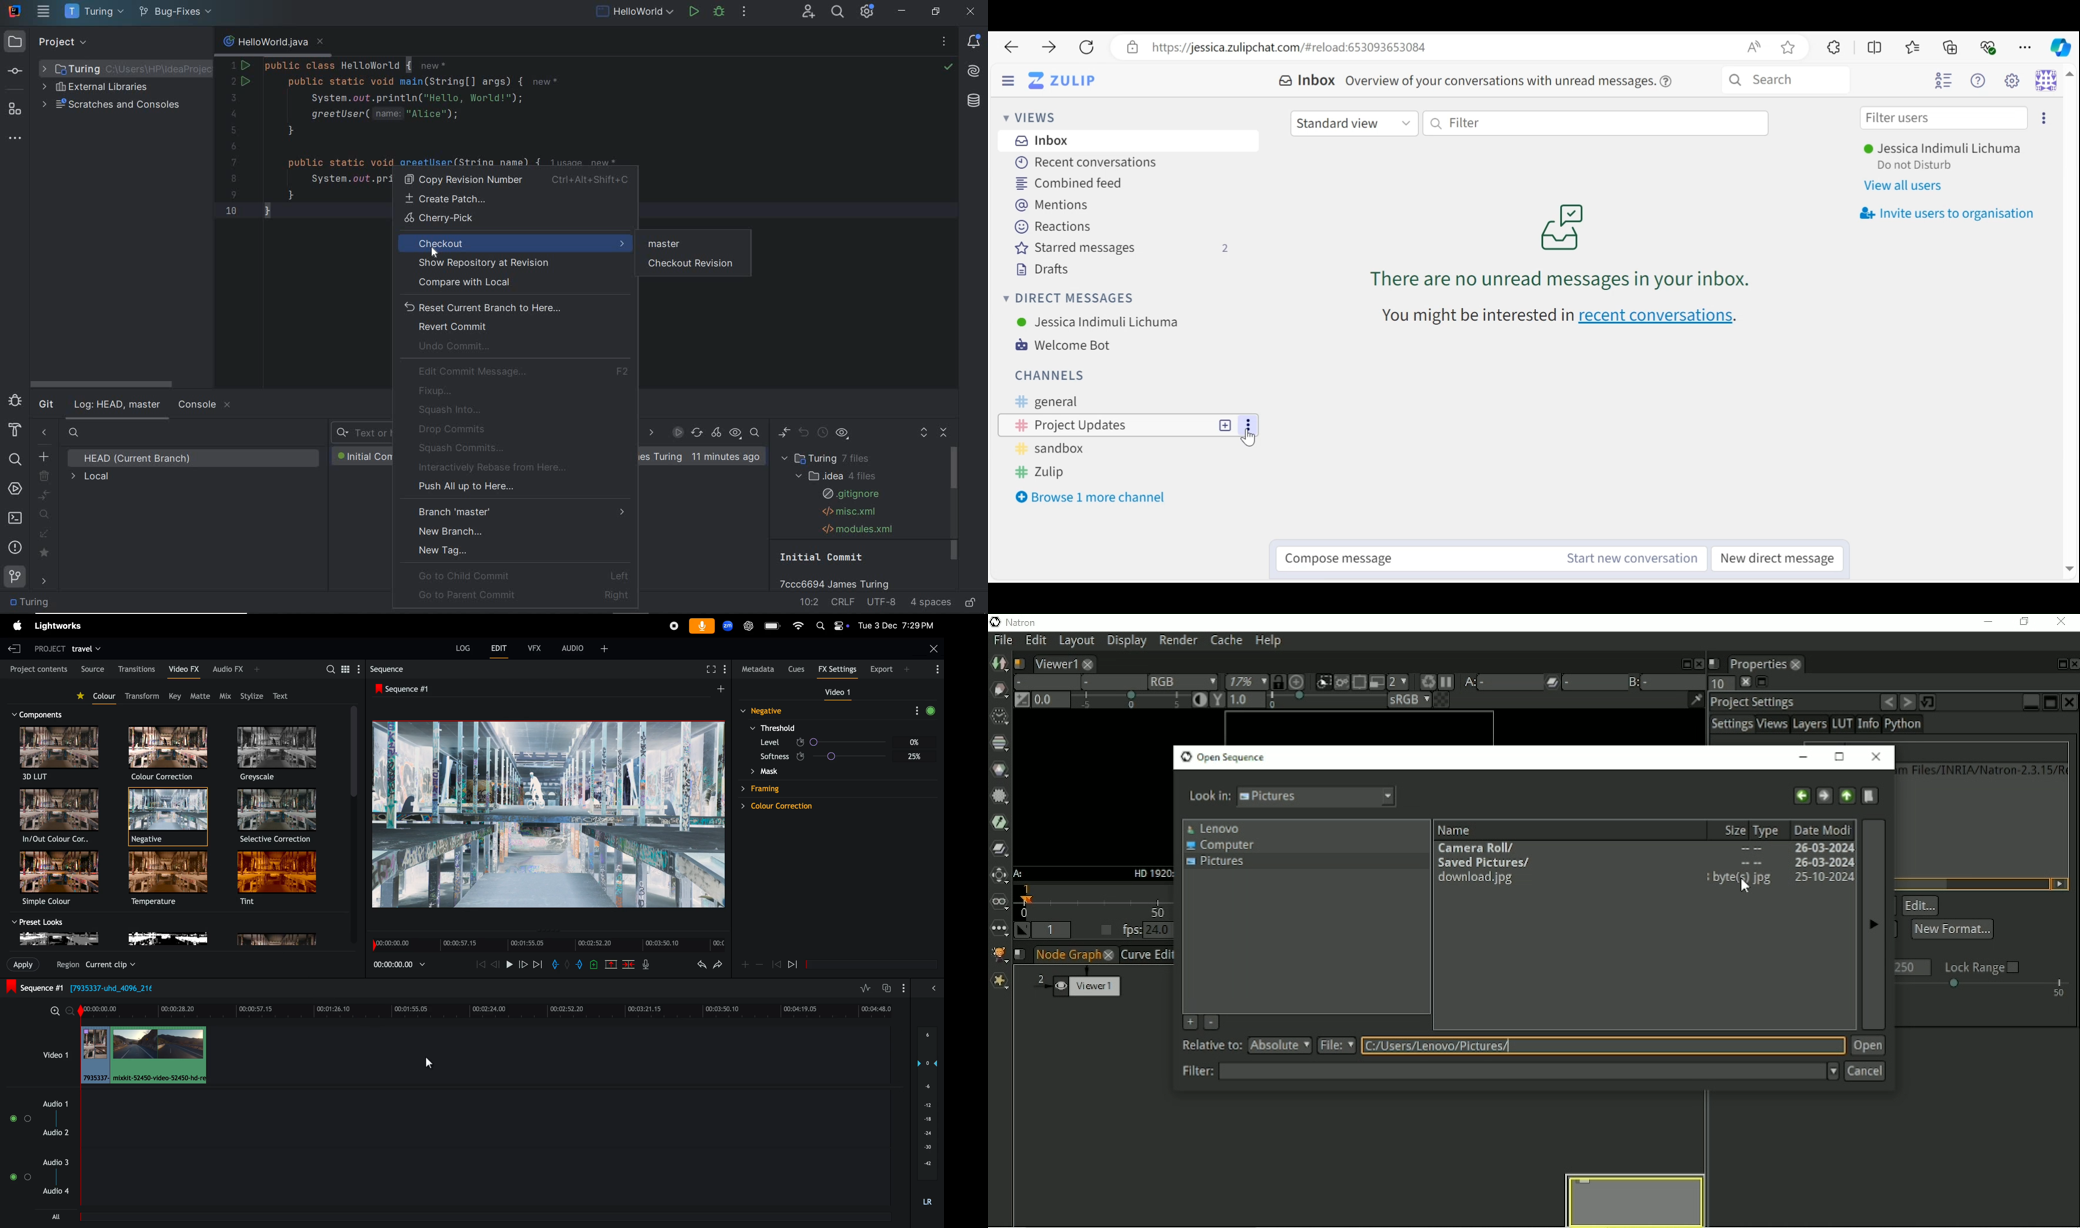  What do you see at coordinates (2027, 47) in the screenshot?
I see `Settigs and more` at bounding box center [2027, 47].